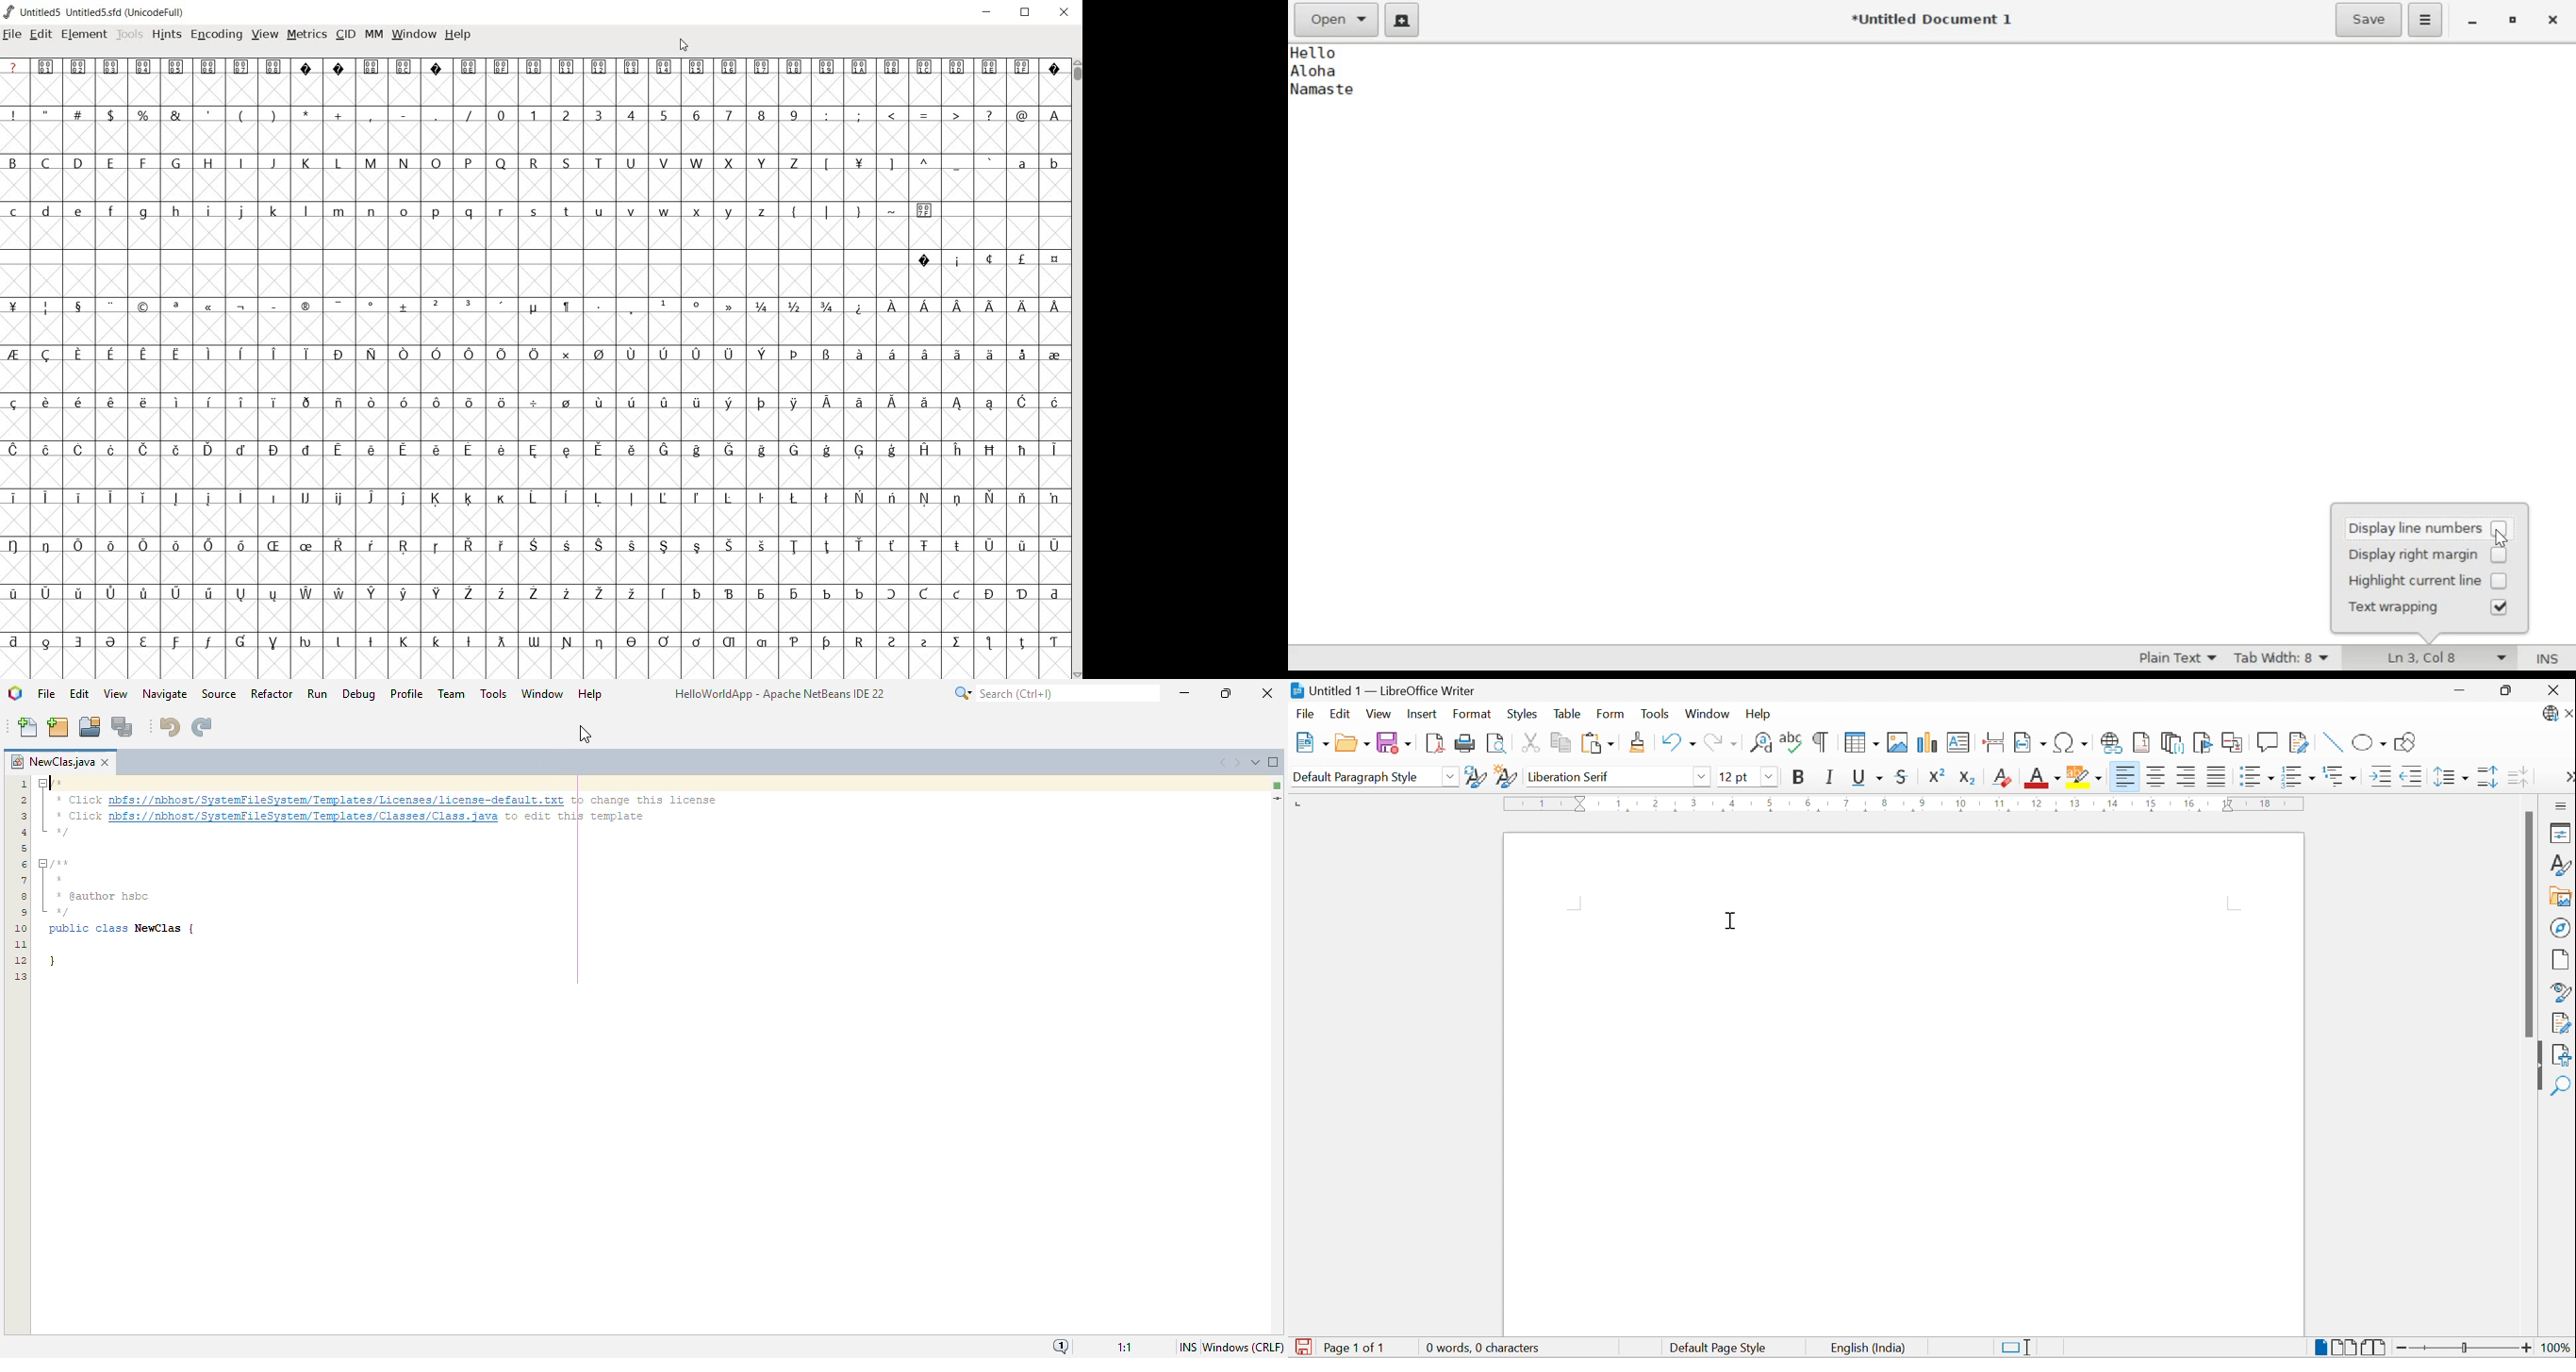 This screenshot has width=2576, height=1372. Describe the element at coordinates (1972, 778) in the screenshot. I see `Subscript` at that location.